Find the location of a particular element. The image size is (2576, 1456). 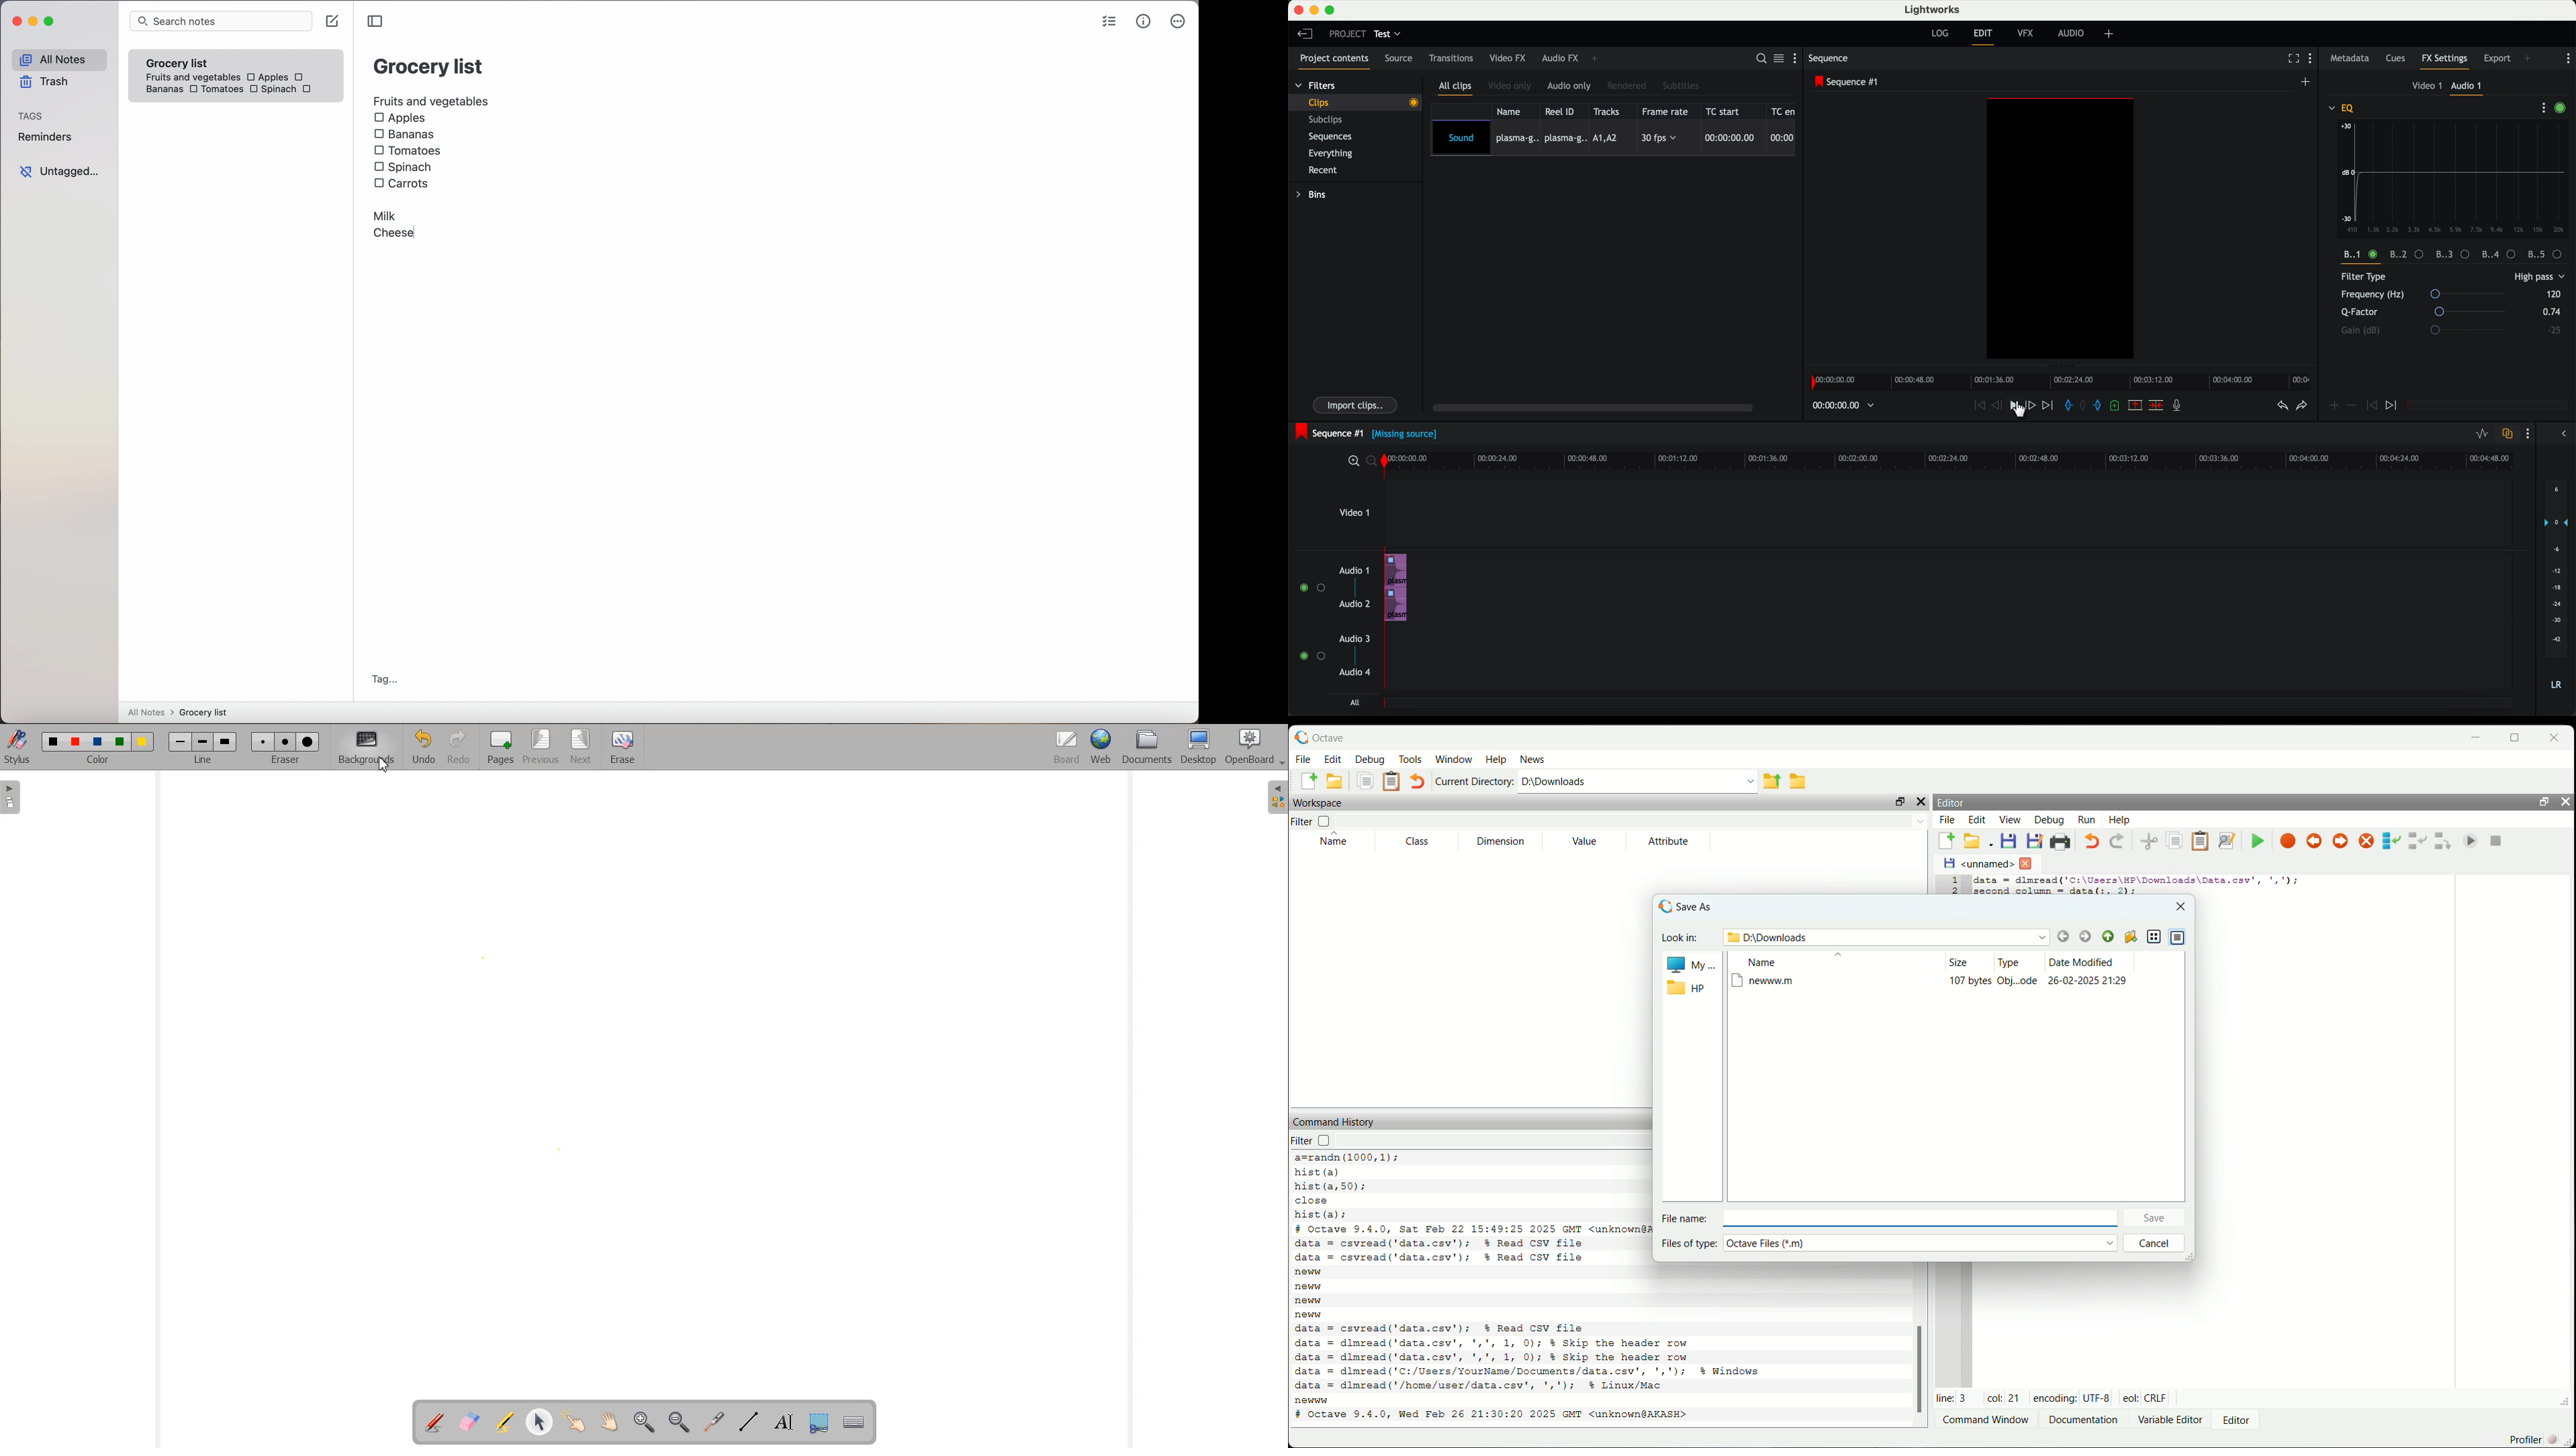

timeline is located at coordinates (2064, 382).